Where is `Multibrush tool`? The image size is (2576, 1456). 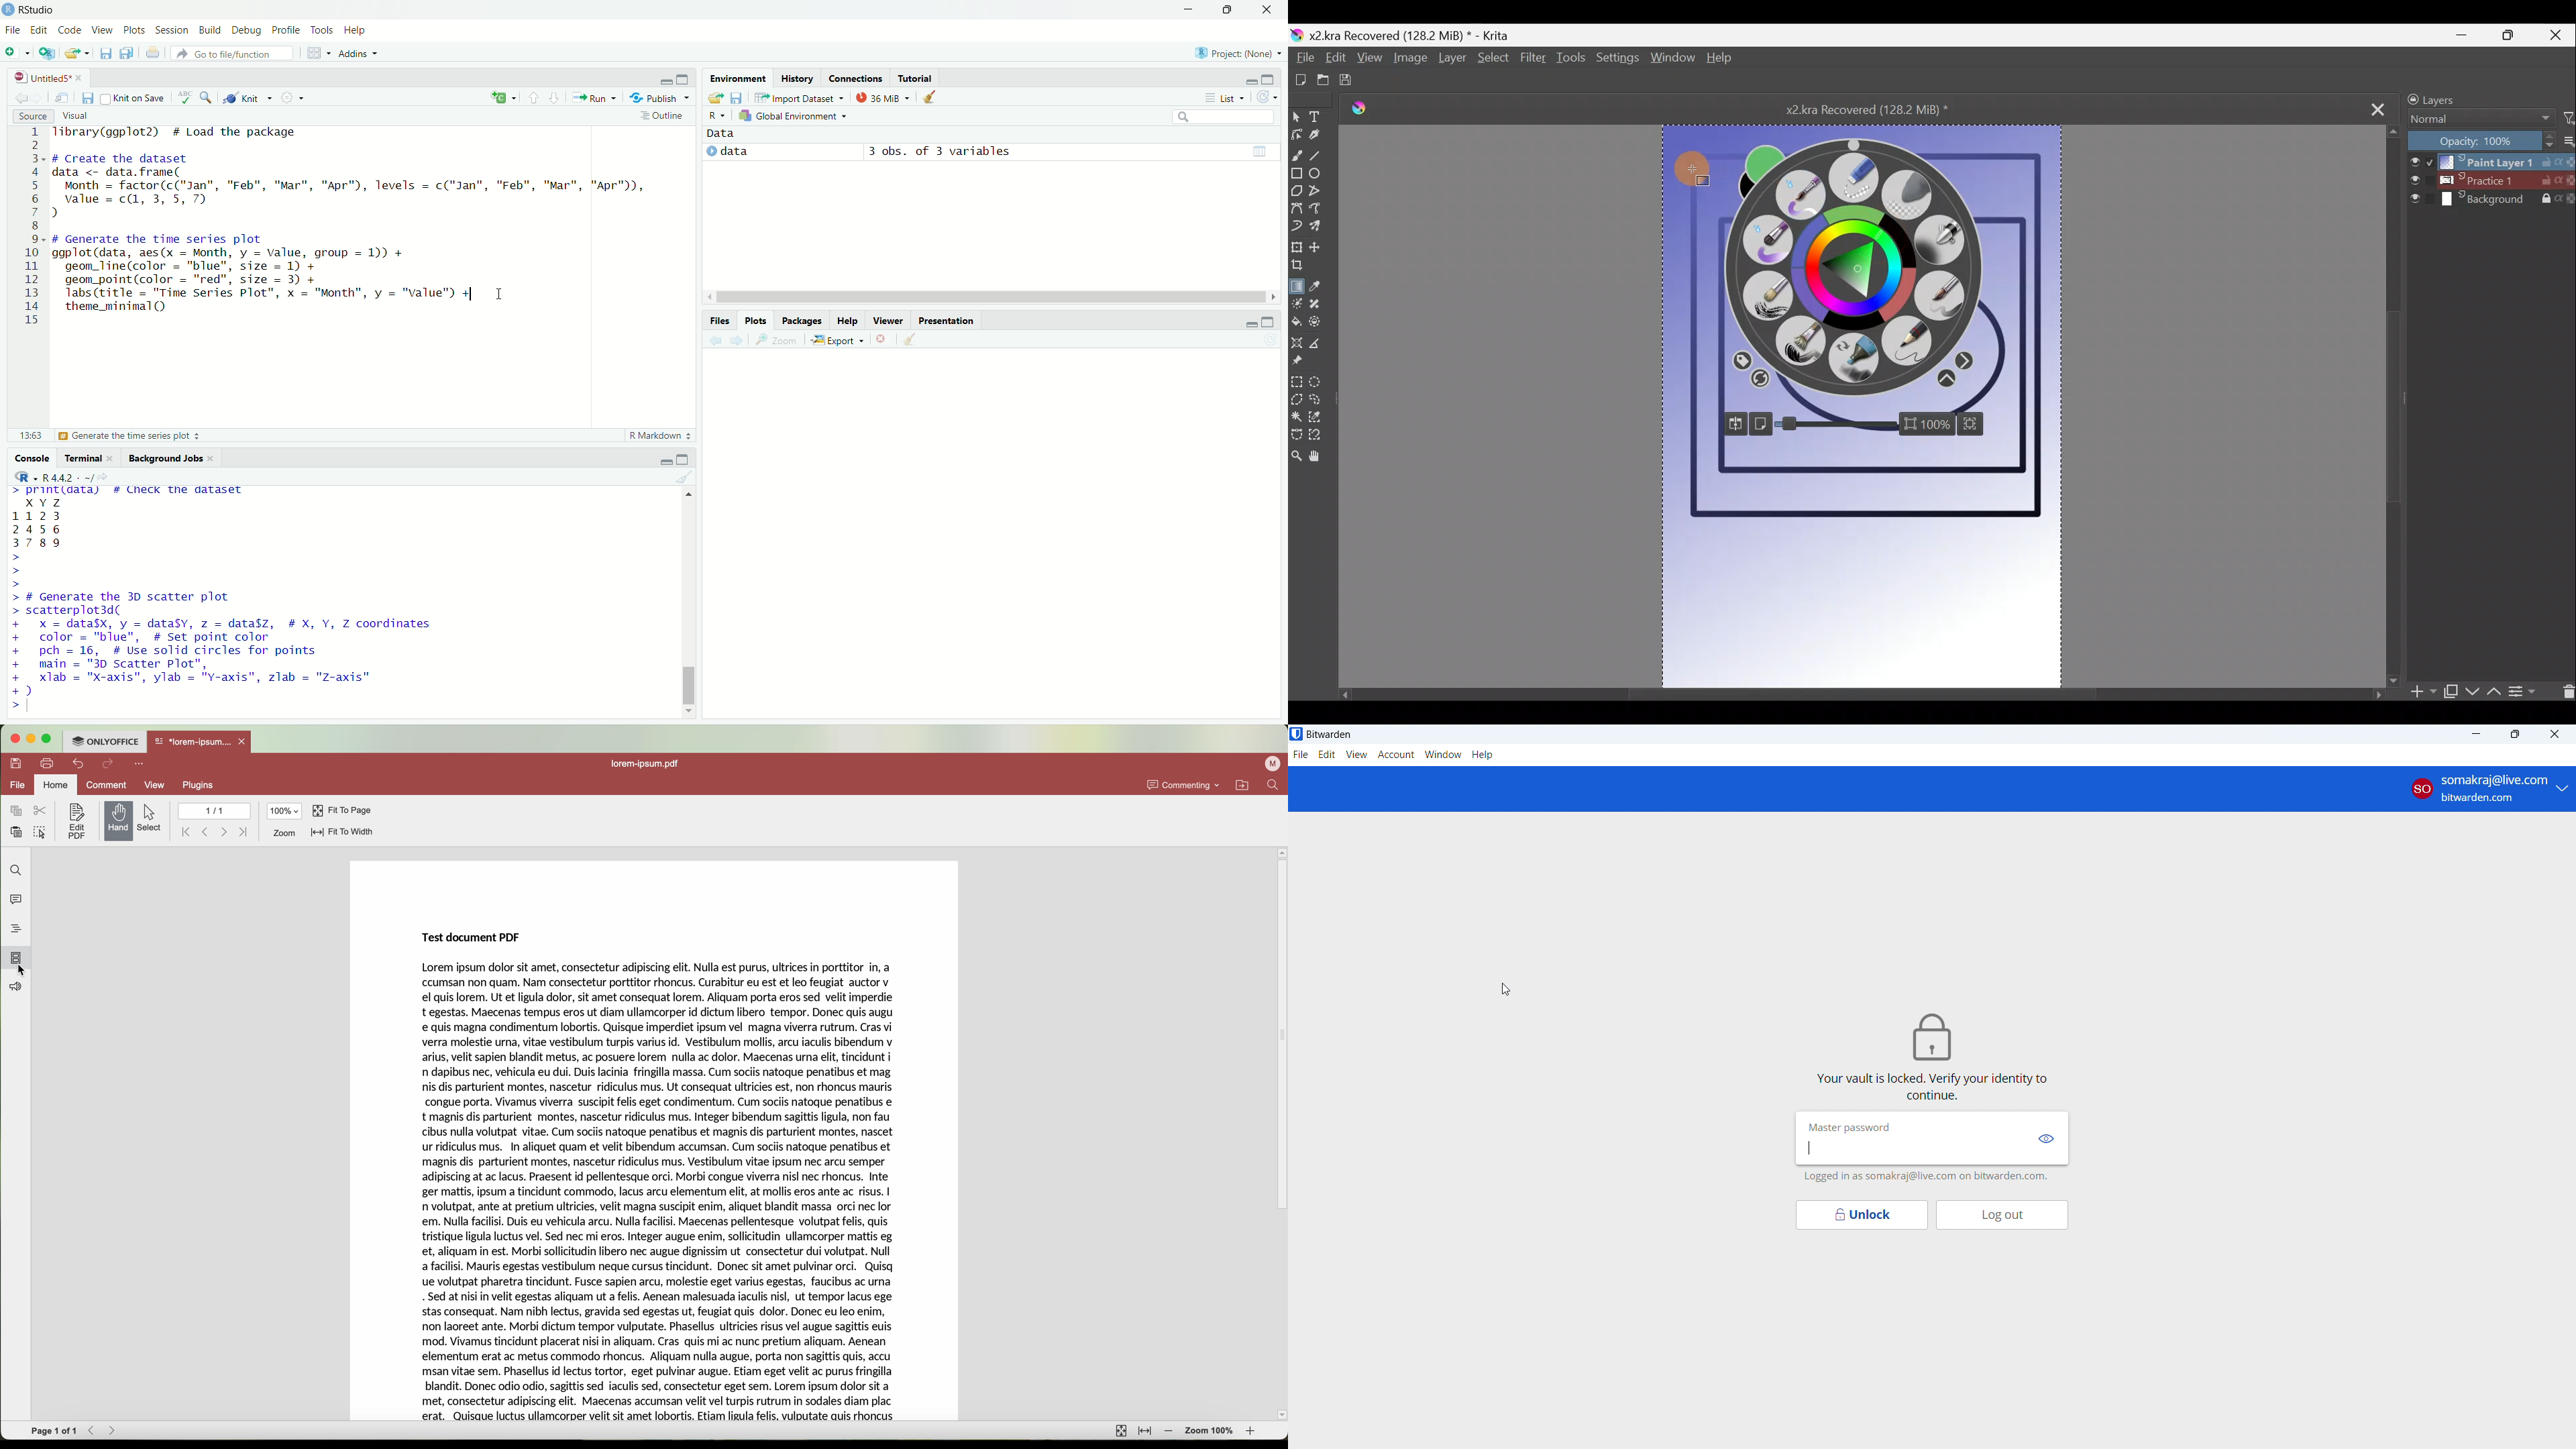 Multibrush tool is located at coordinates (1320, 227).